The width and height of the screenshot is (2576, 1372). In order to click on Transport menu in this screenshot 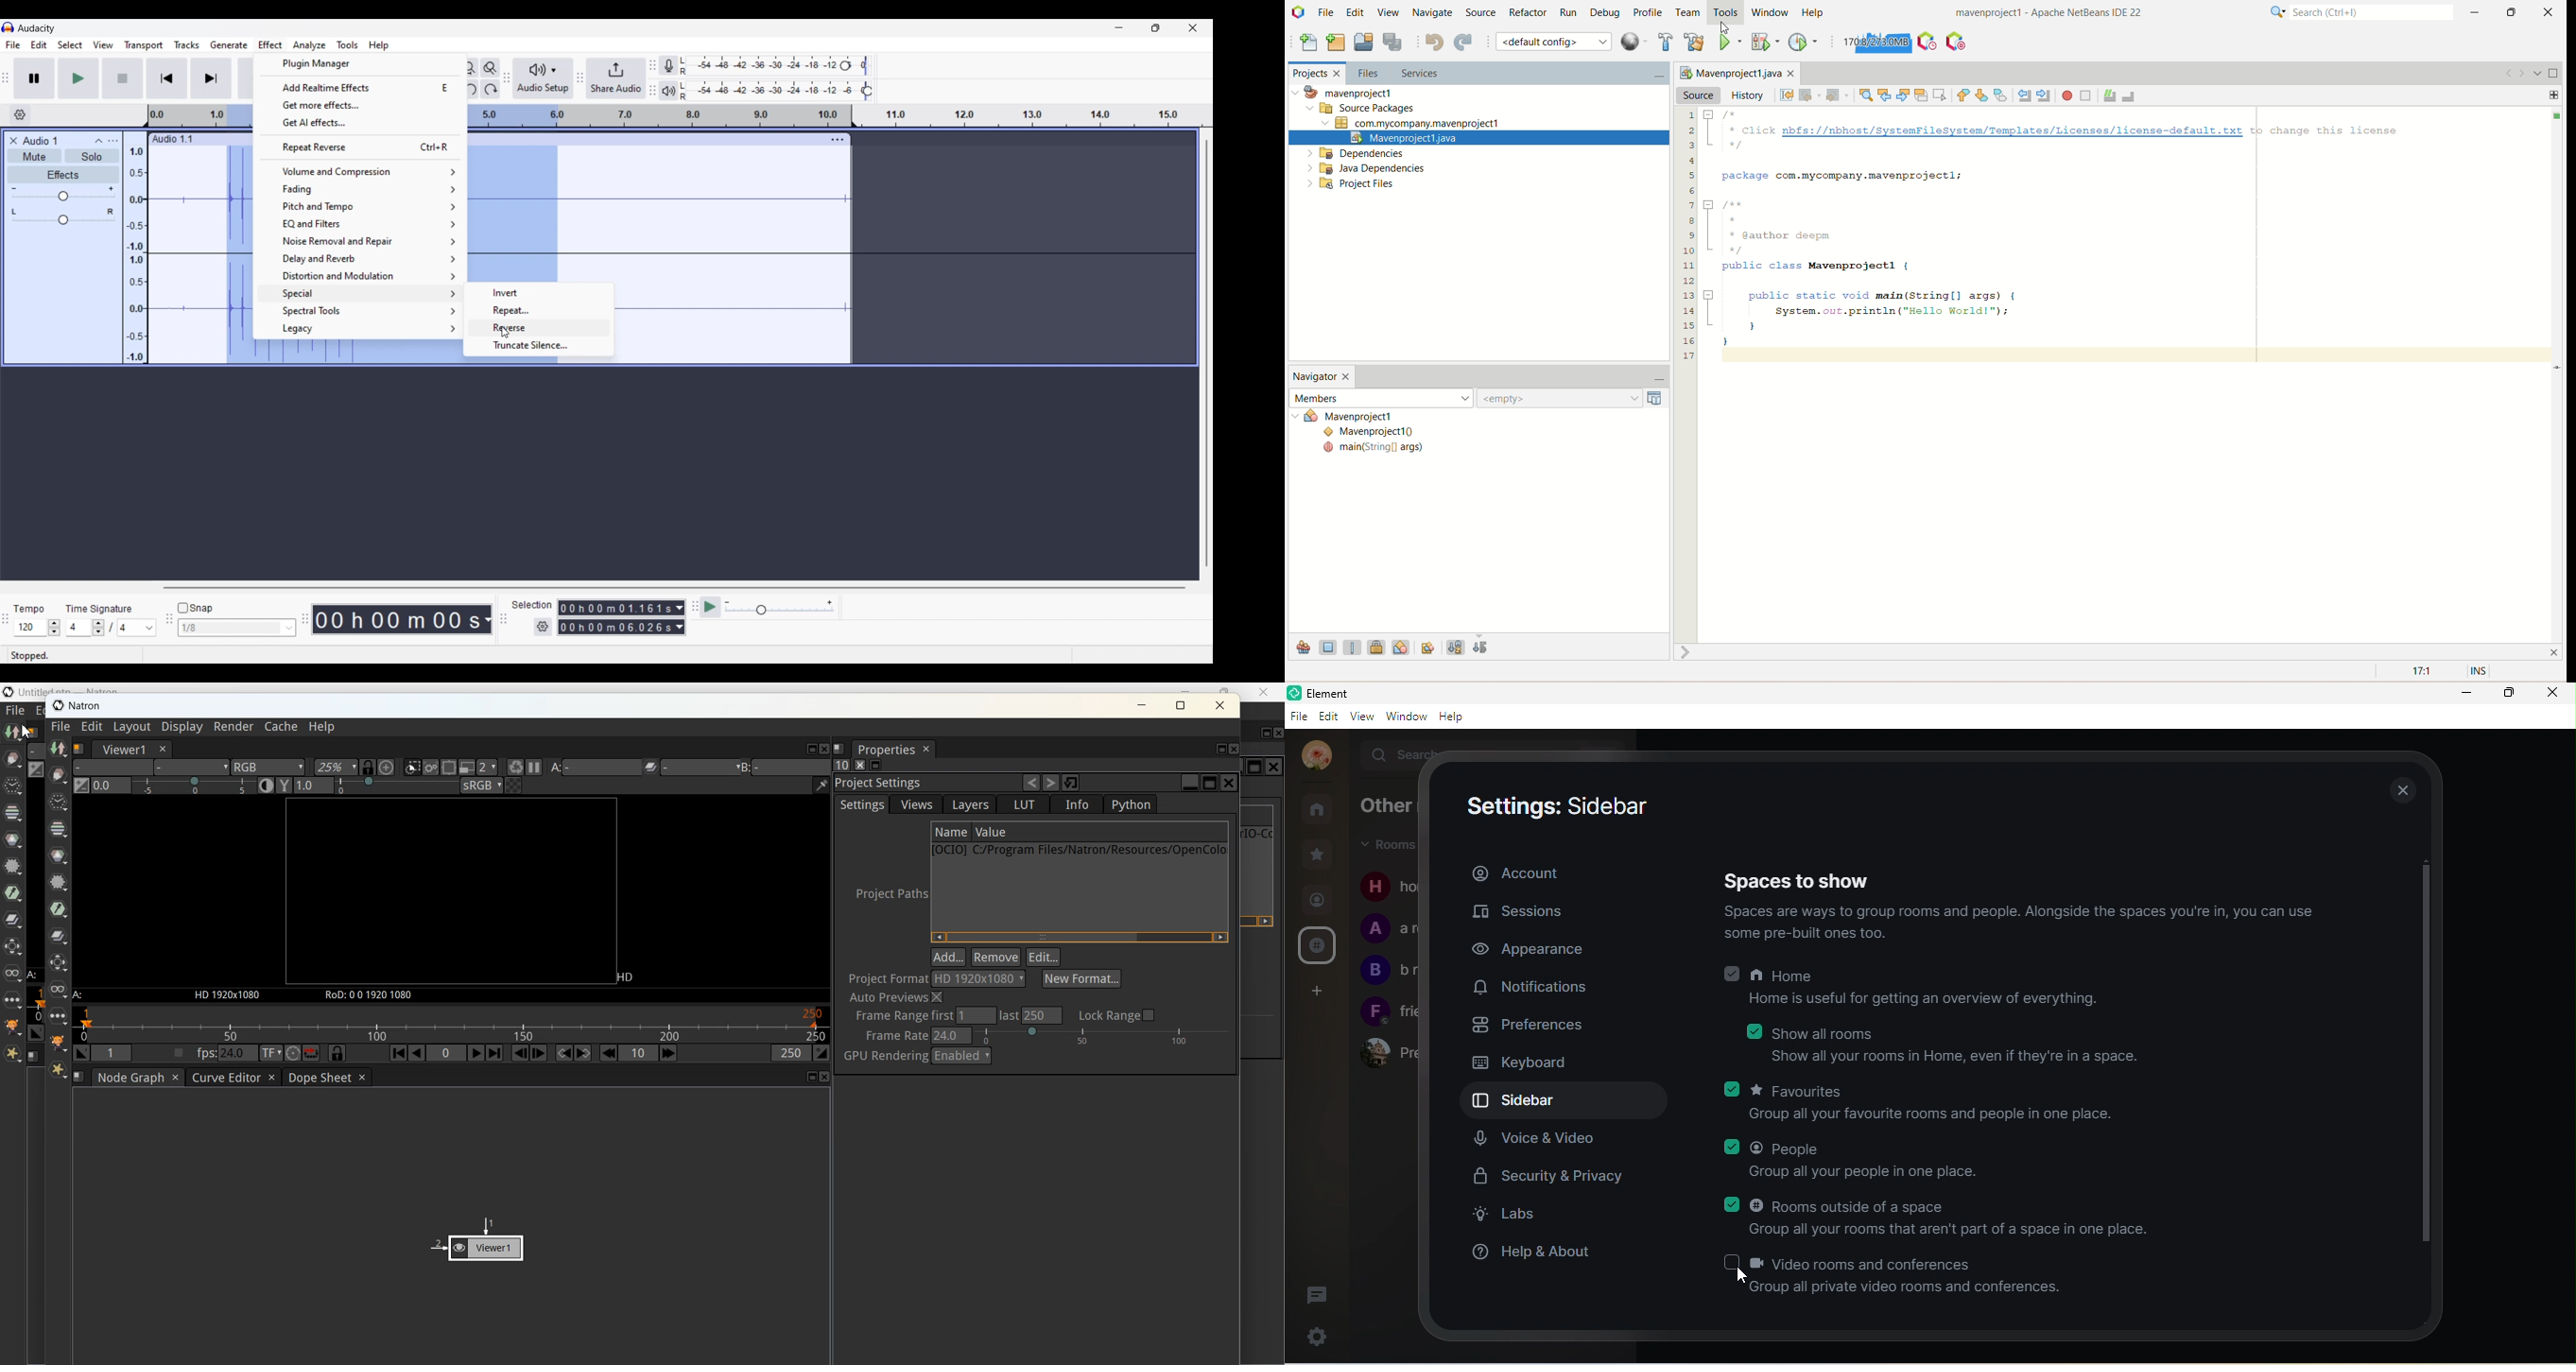, I will do `click(144, 45)`.